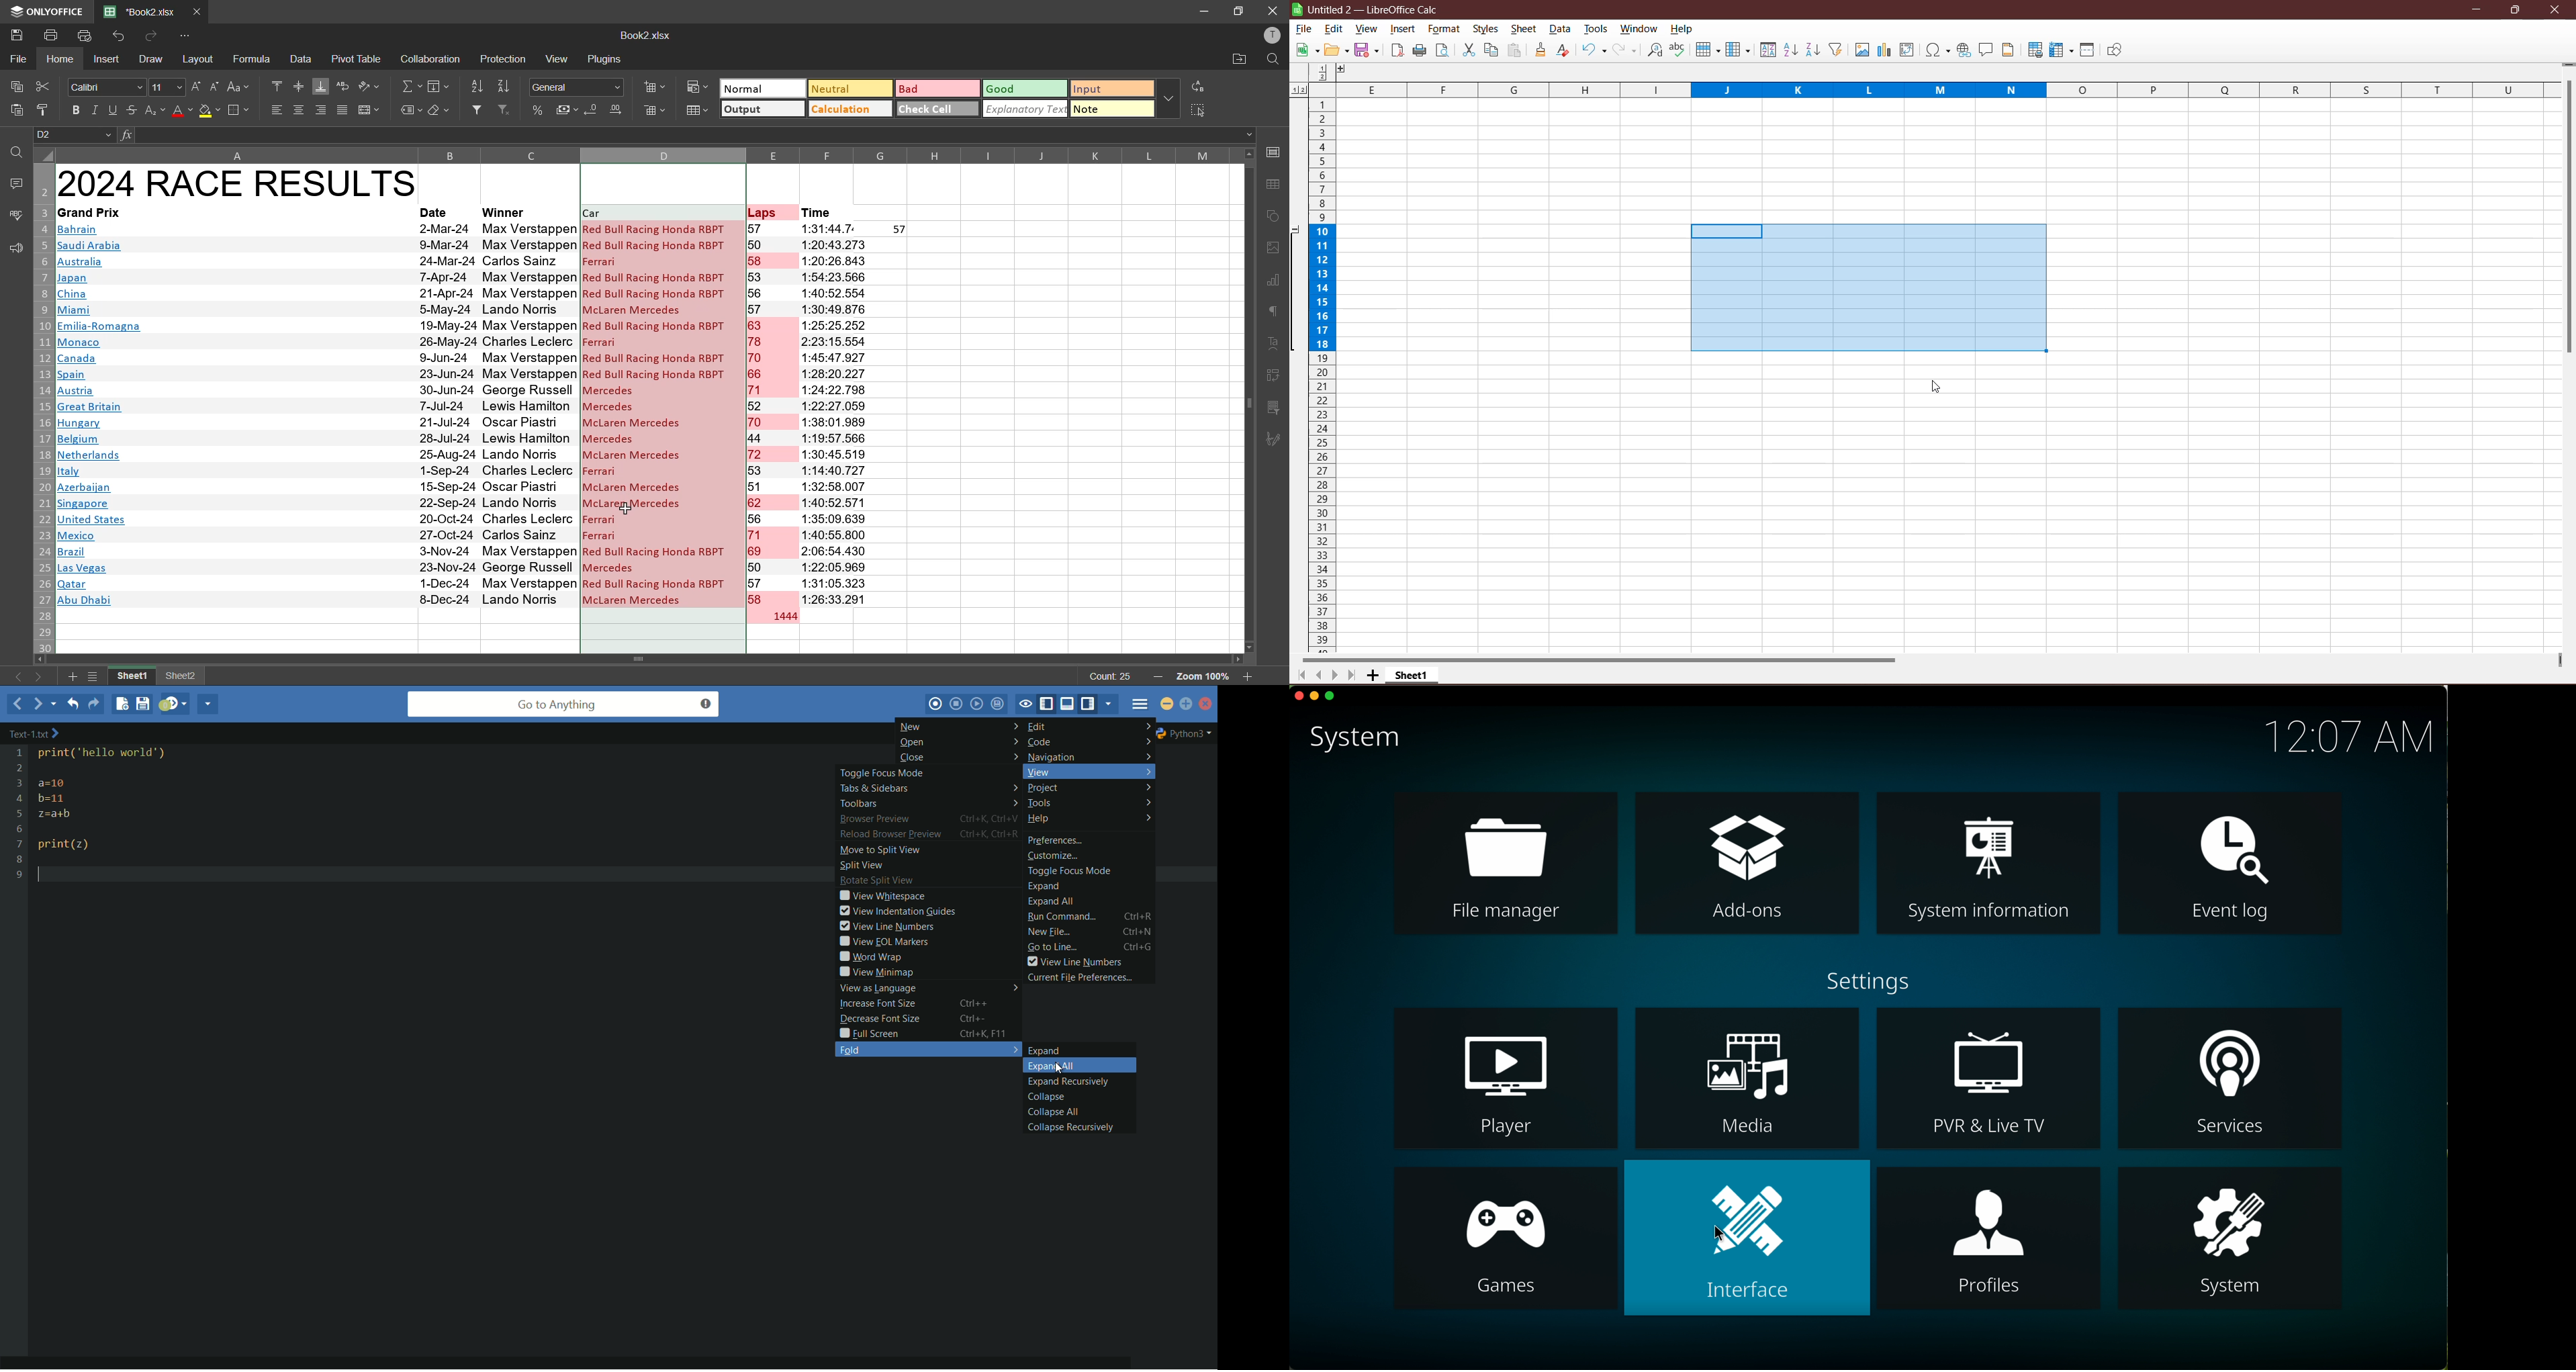 The width and height of the screenshot is (2576, 1372). What do you see at coordinates (1373, 676) in the screenshot?
I see `Add New Sheet` at bounding box center [1373, 676].